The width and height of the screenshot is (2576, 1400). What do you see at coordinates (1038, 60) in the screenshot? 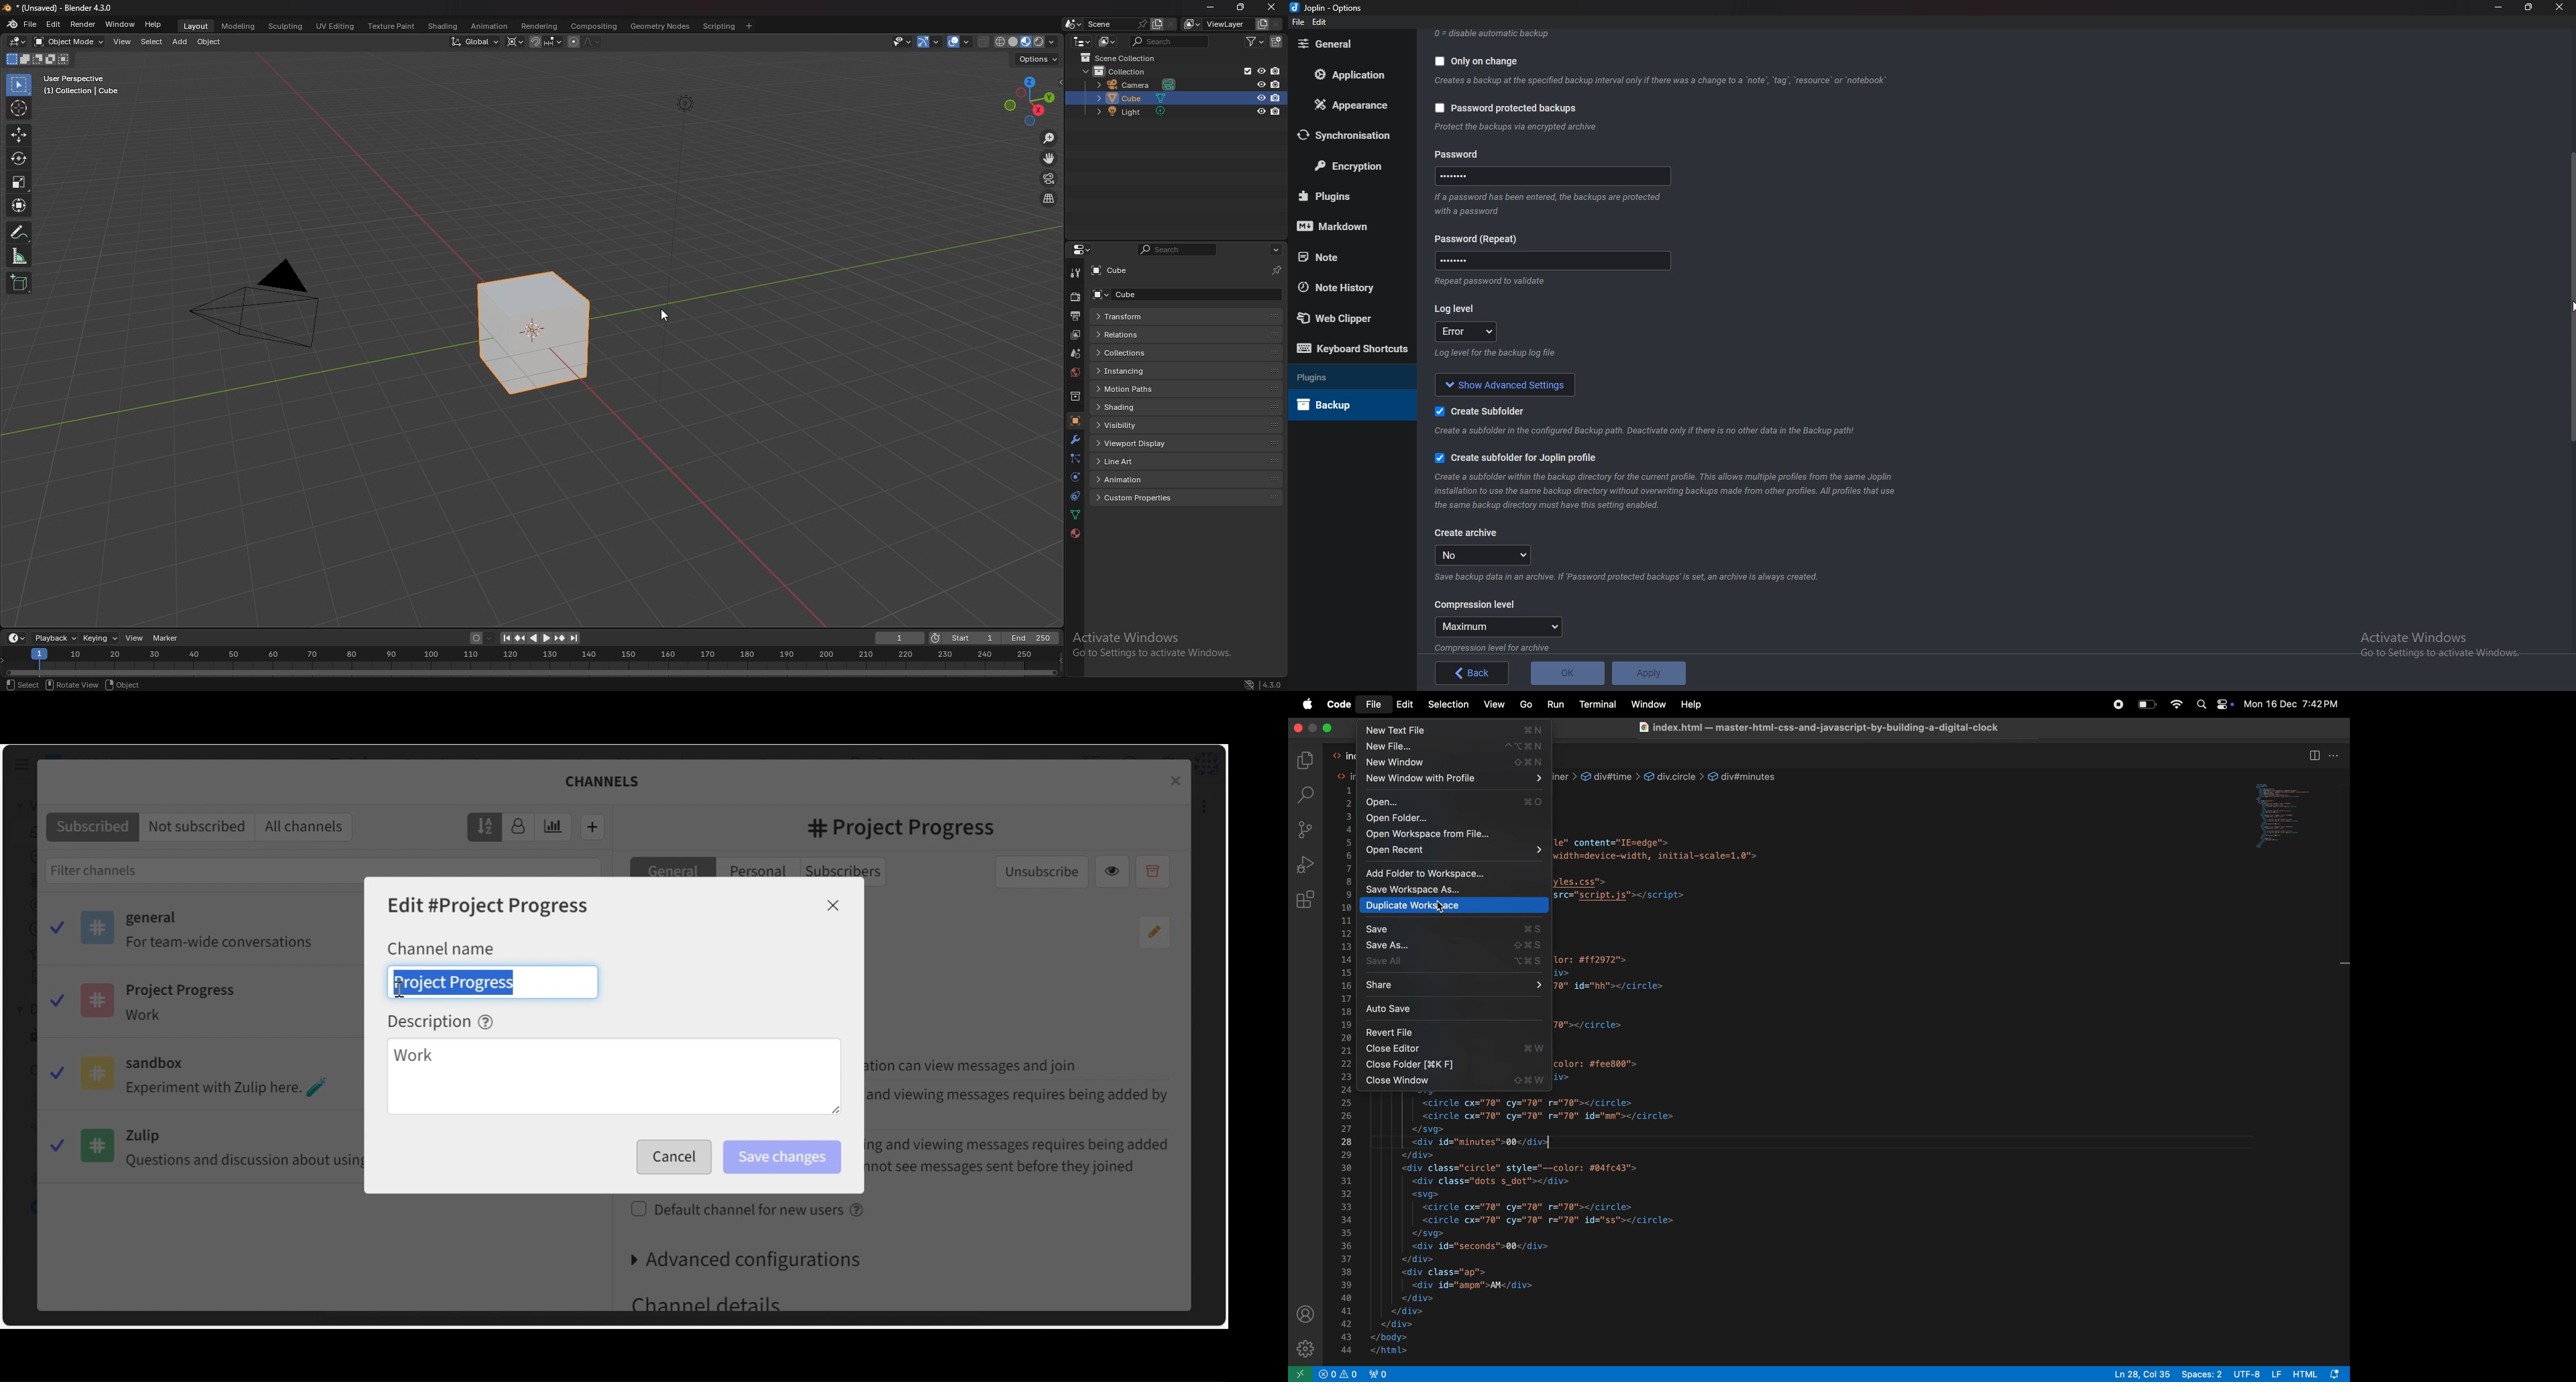
I see `options` at bounding box center [1038, 60].